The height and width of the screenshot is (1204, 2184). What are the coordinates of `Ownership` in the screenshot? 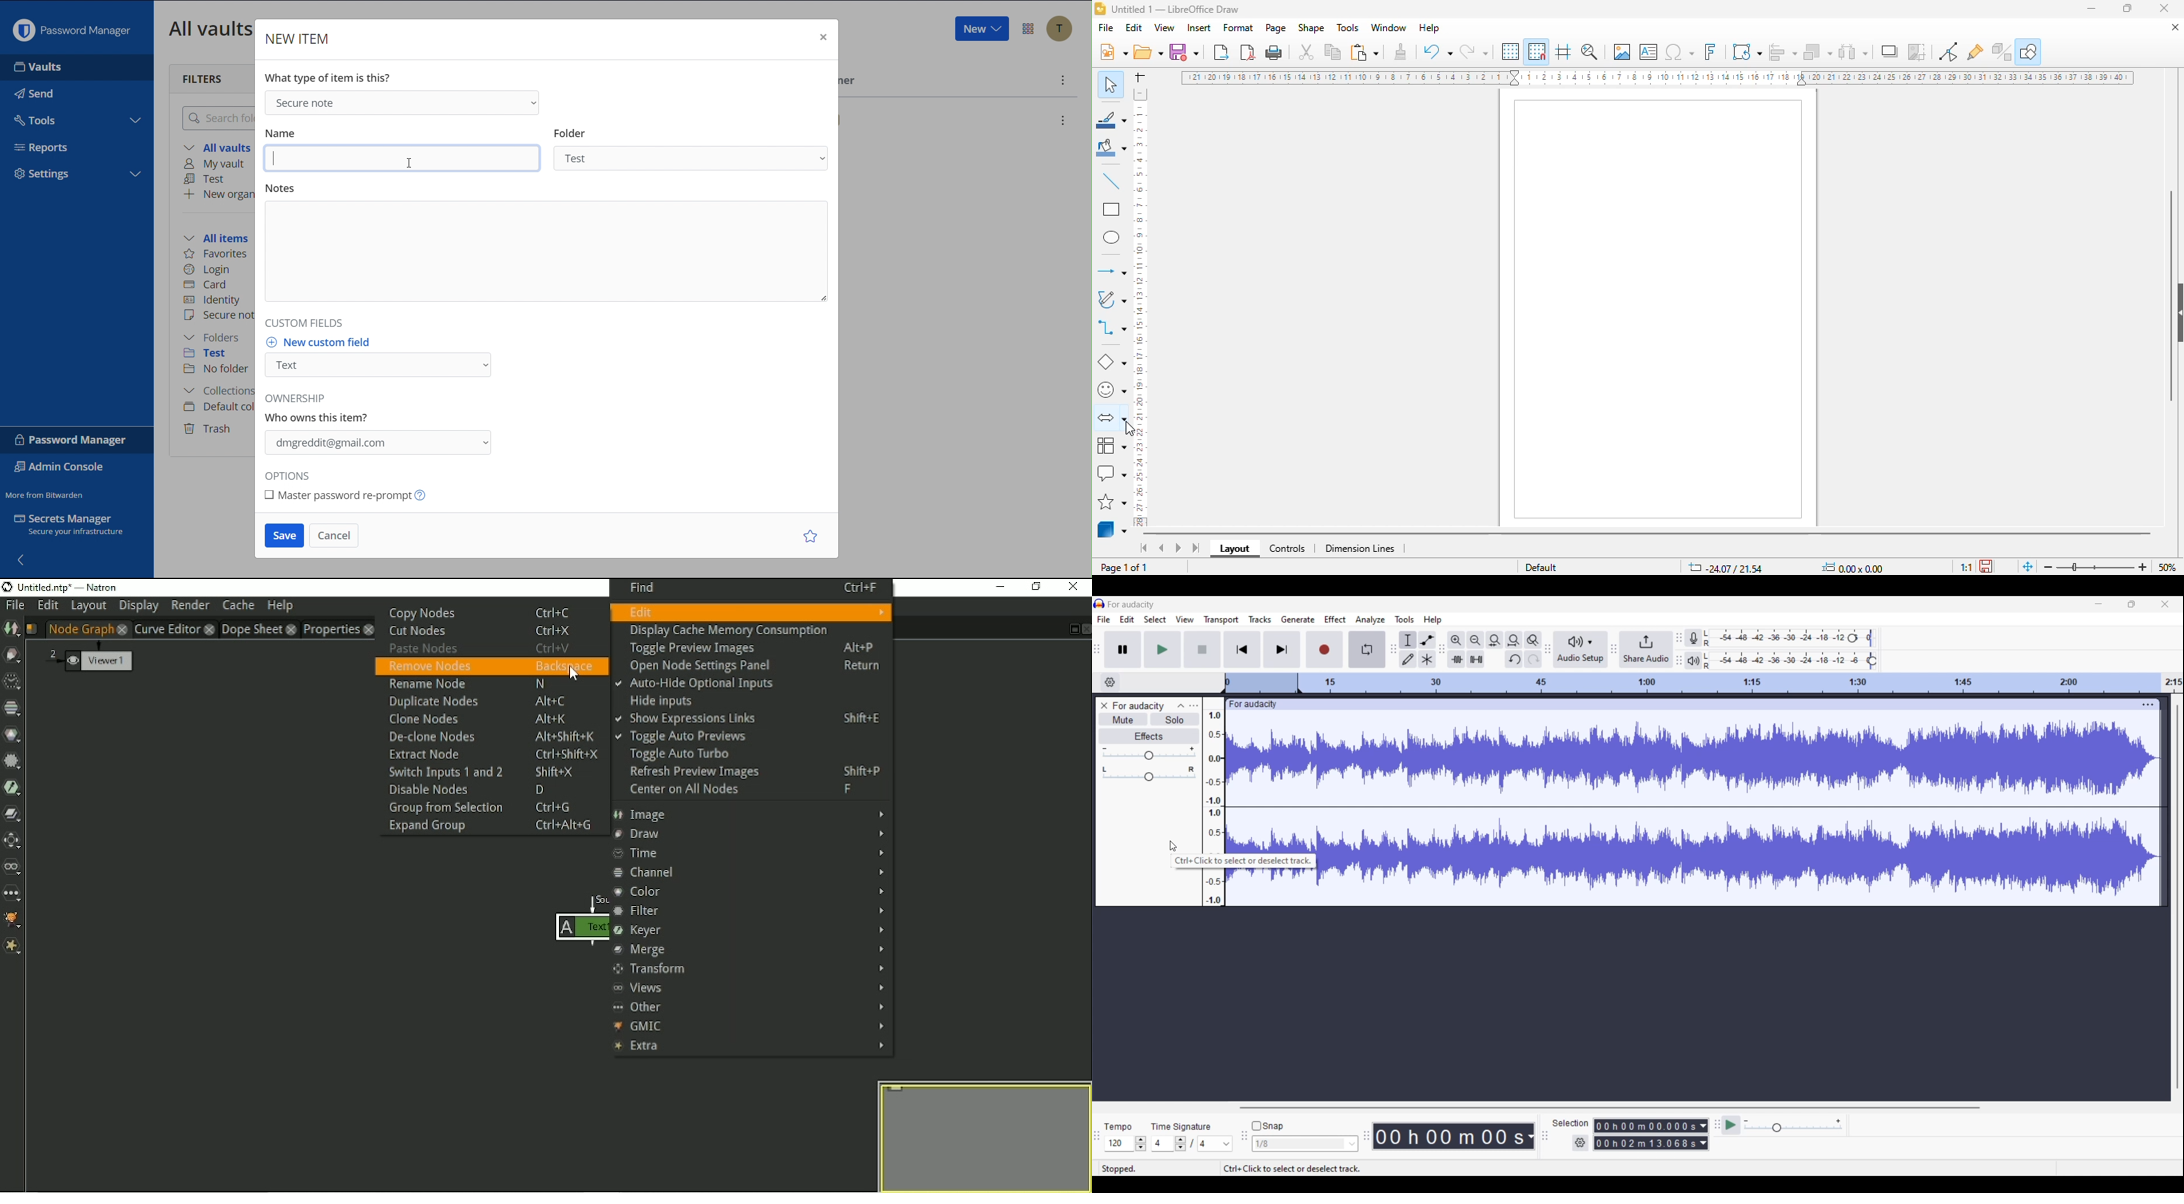 It's located at (382, 428).